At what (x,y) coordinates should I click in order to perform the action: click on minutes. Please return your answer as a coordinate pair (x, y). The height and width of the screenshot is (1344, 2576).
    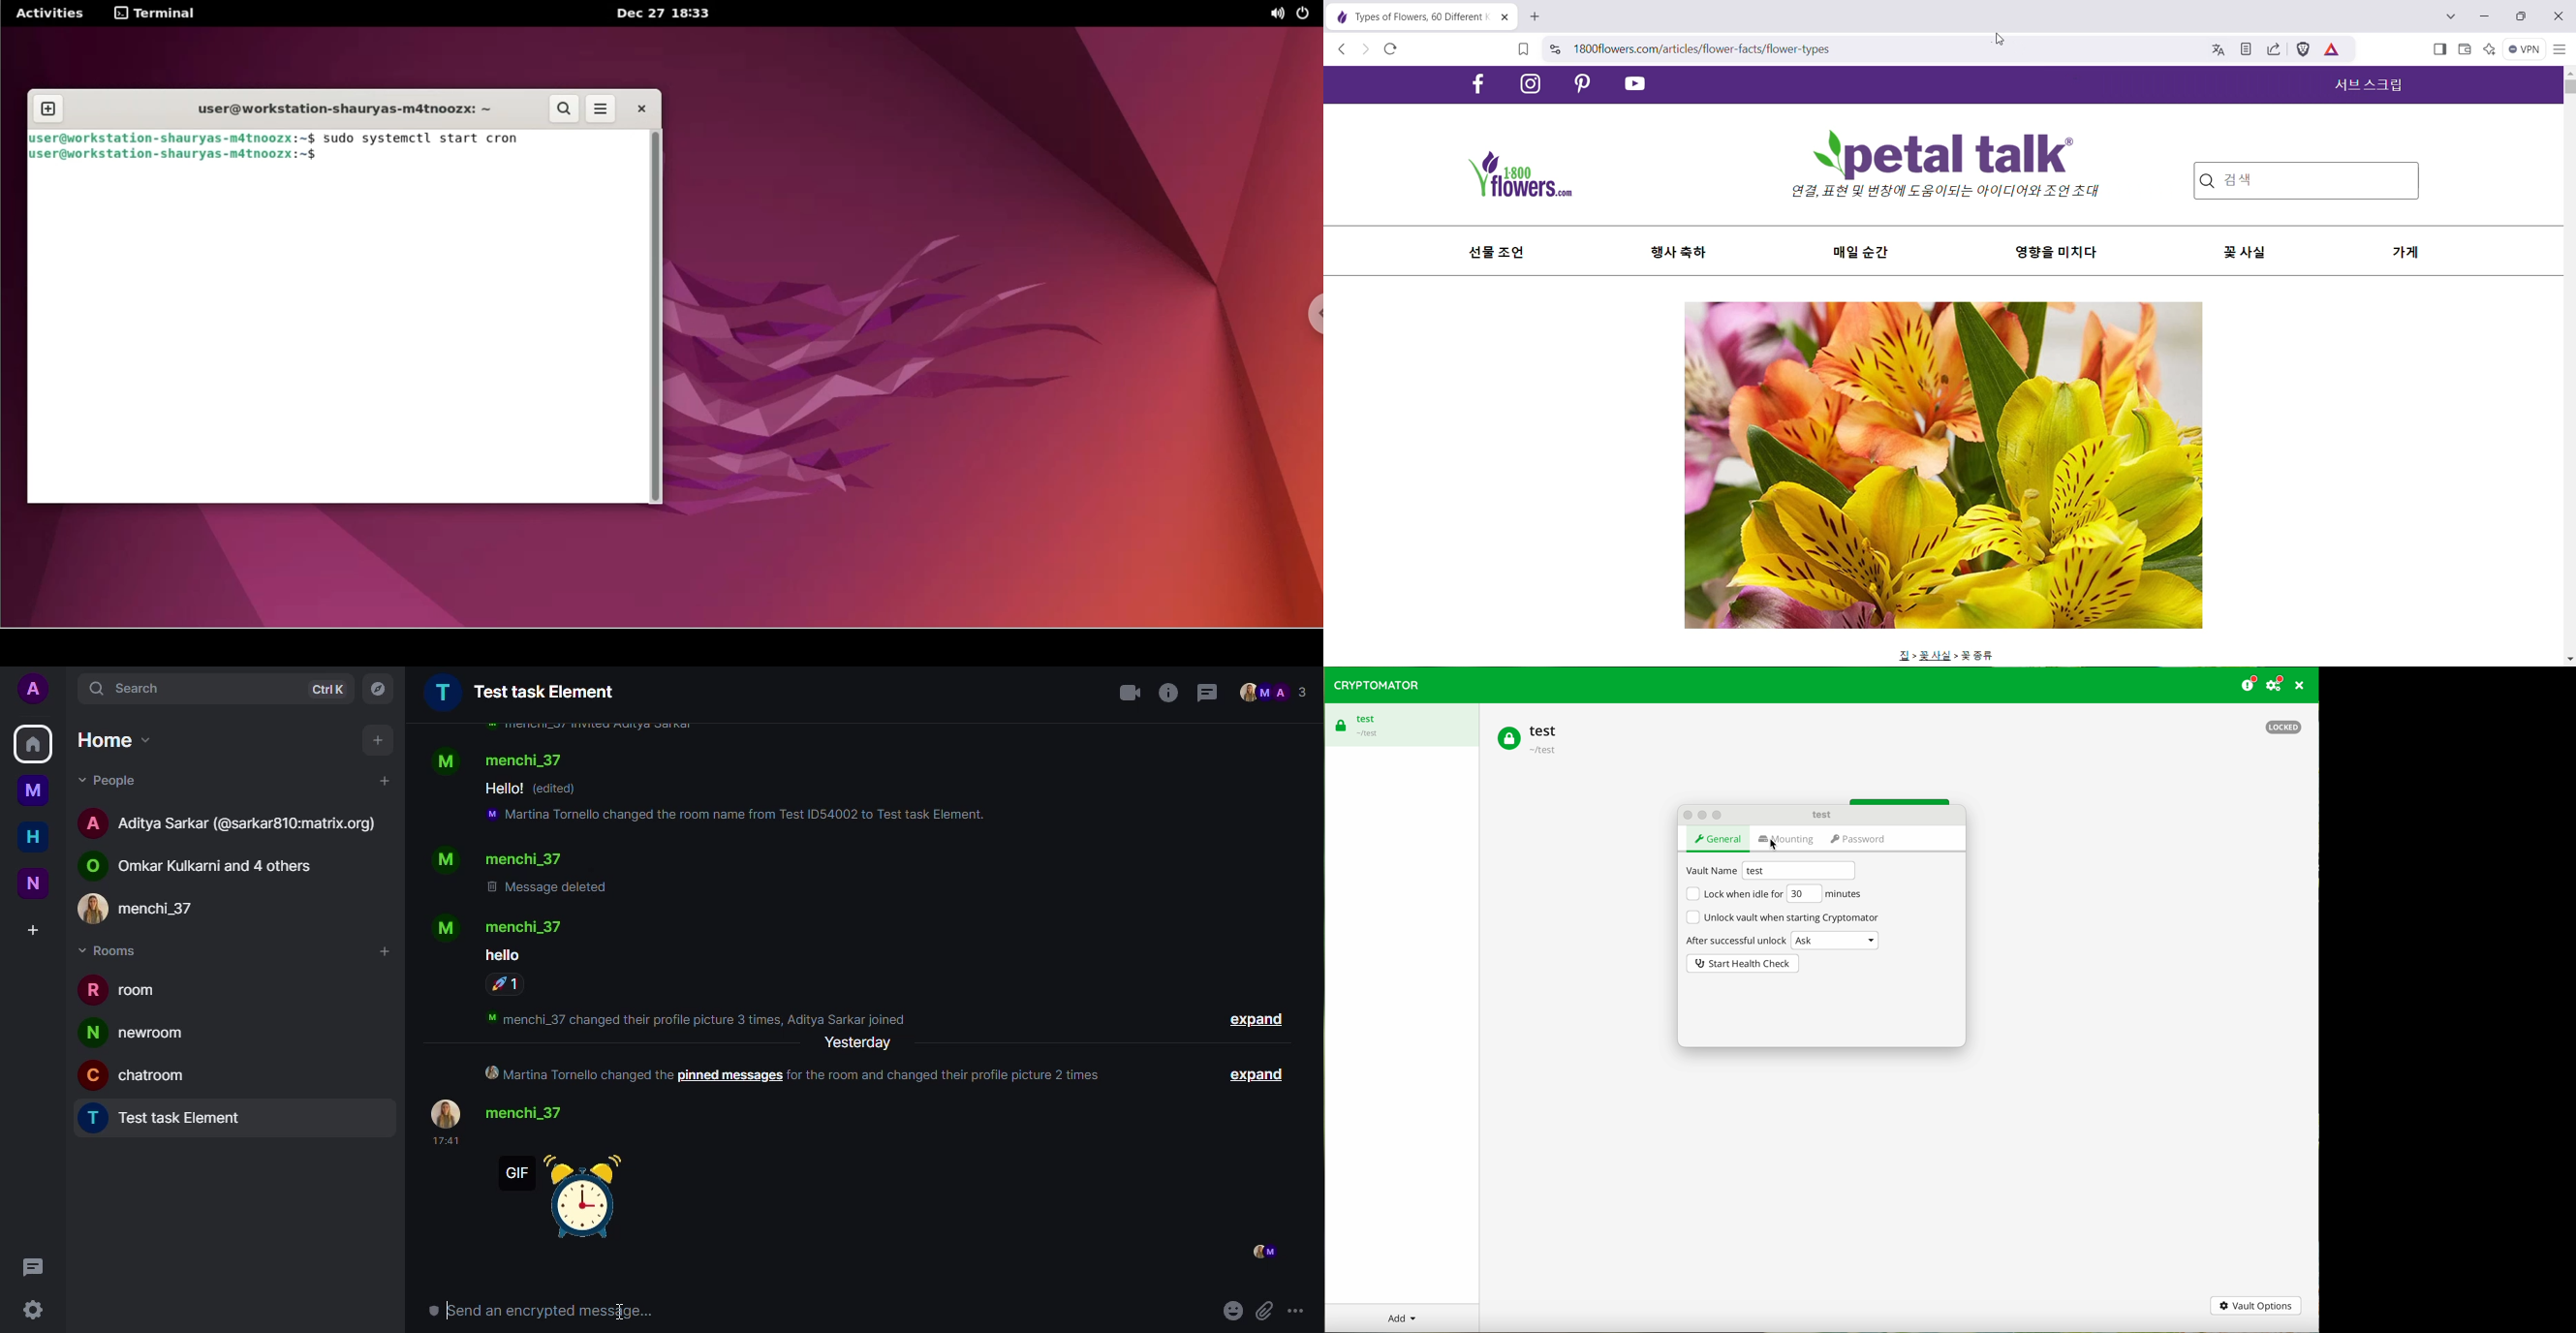
    Looking at the image, I should click on (1844, 895).